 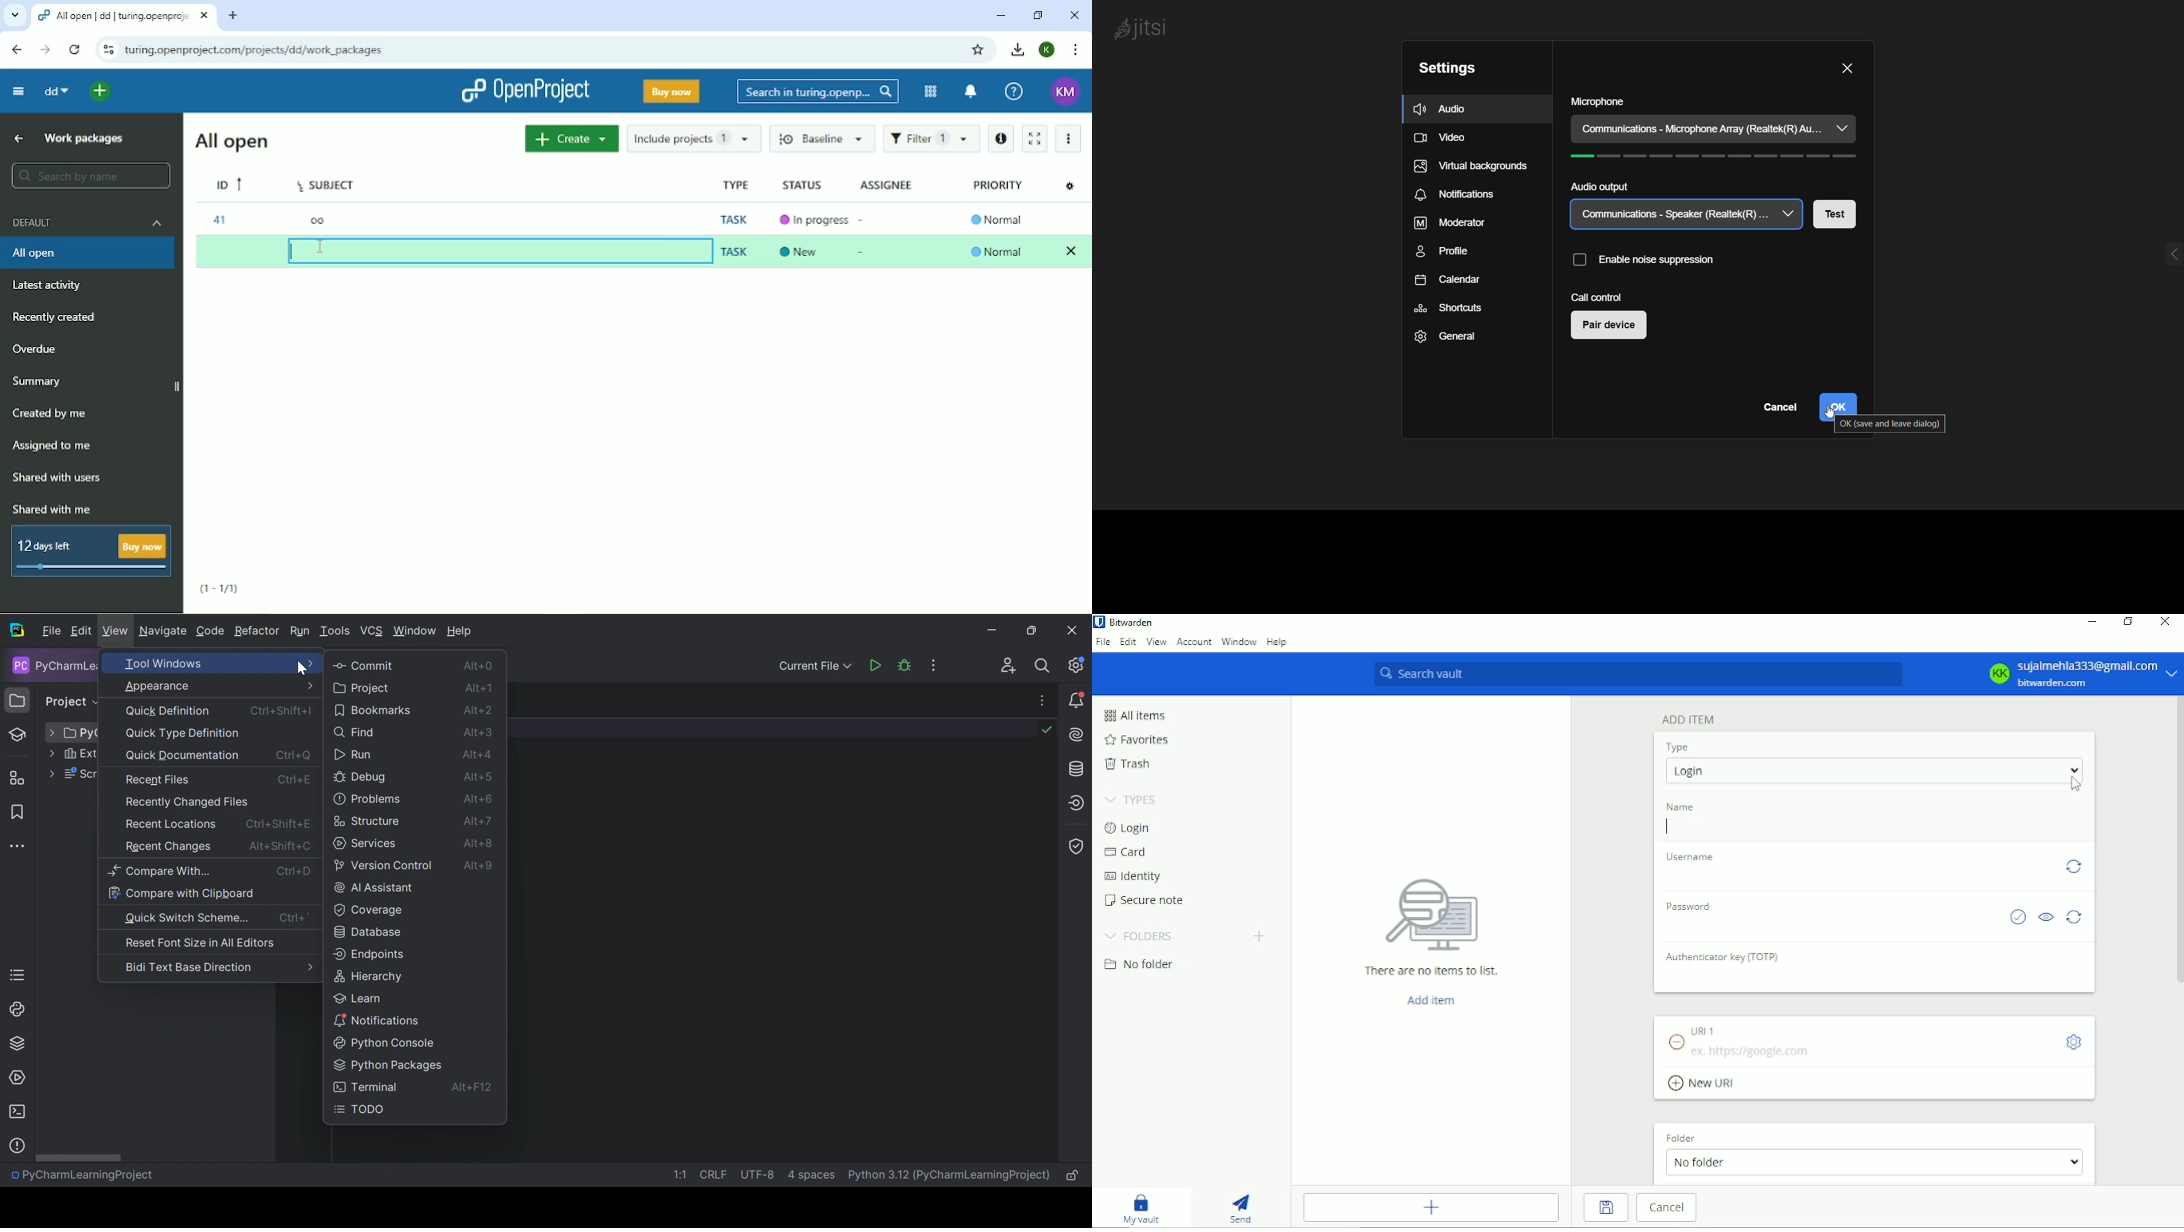 I want to click on Favorites, so click(x=1136, y=740).